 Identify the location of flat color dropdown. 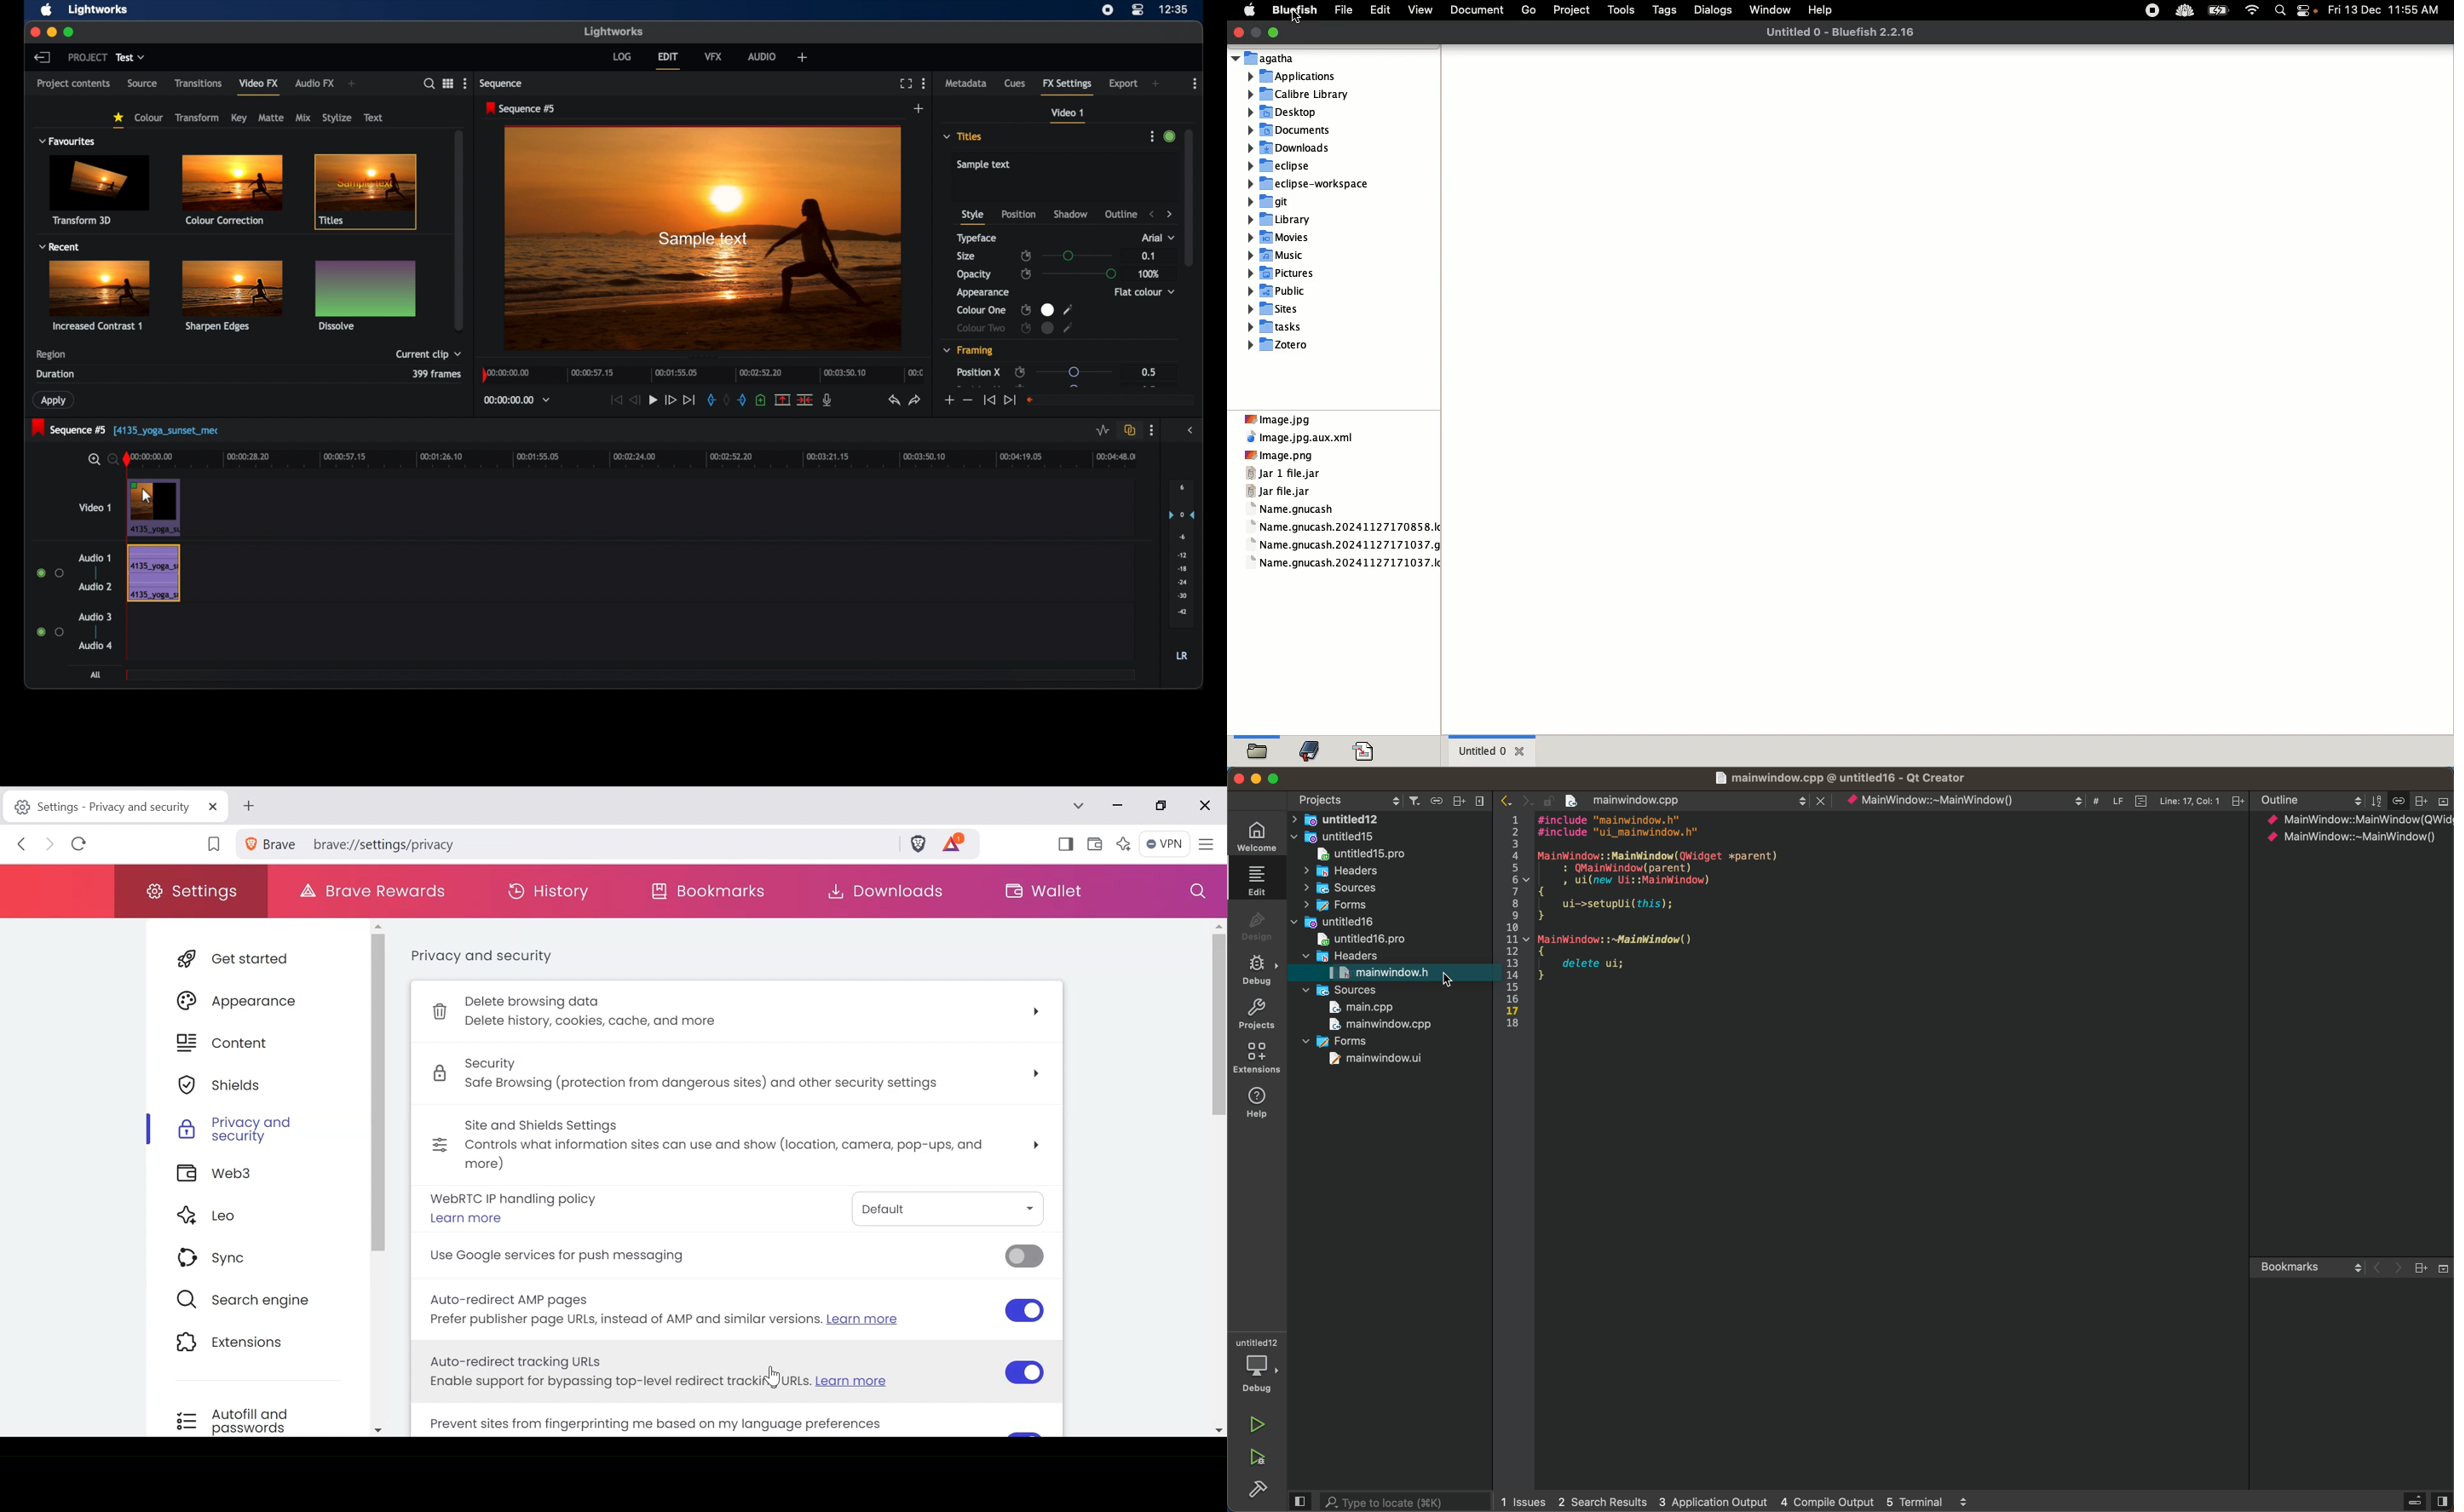
(1144, 293).